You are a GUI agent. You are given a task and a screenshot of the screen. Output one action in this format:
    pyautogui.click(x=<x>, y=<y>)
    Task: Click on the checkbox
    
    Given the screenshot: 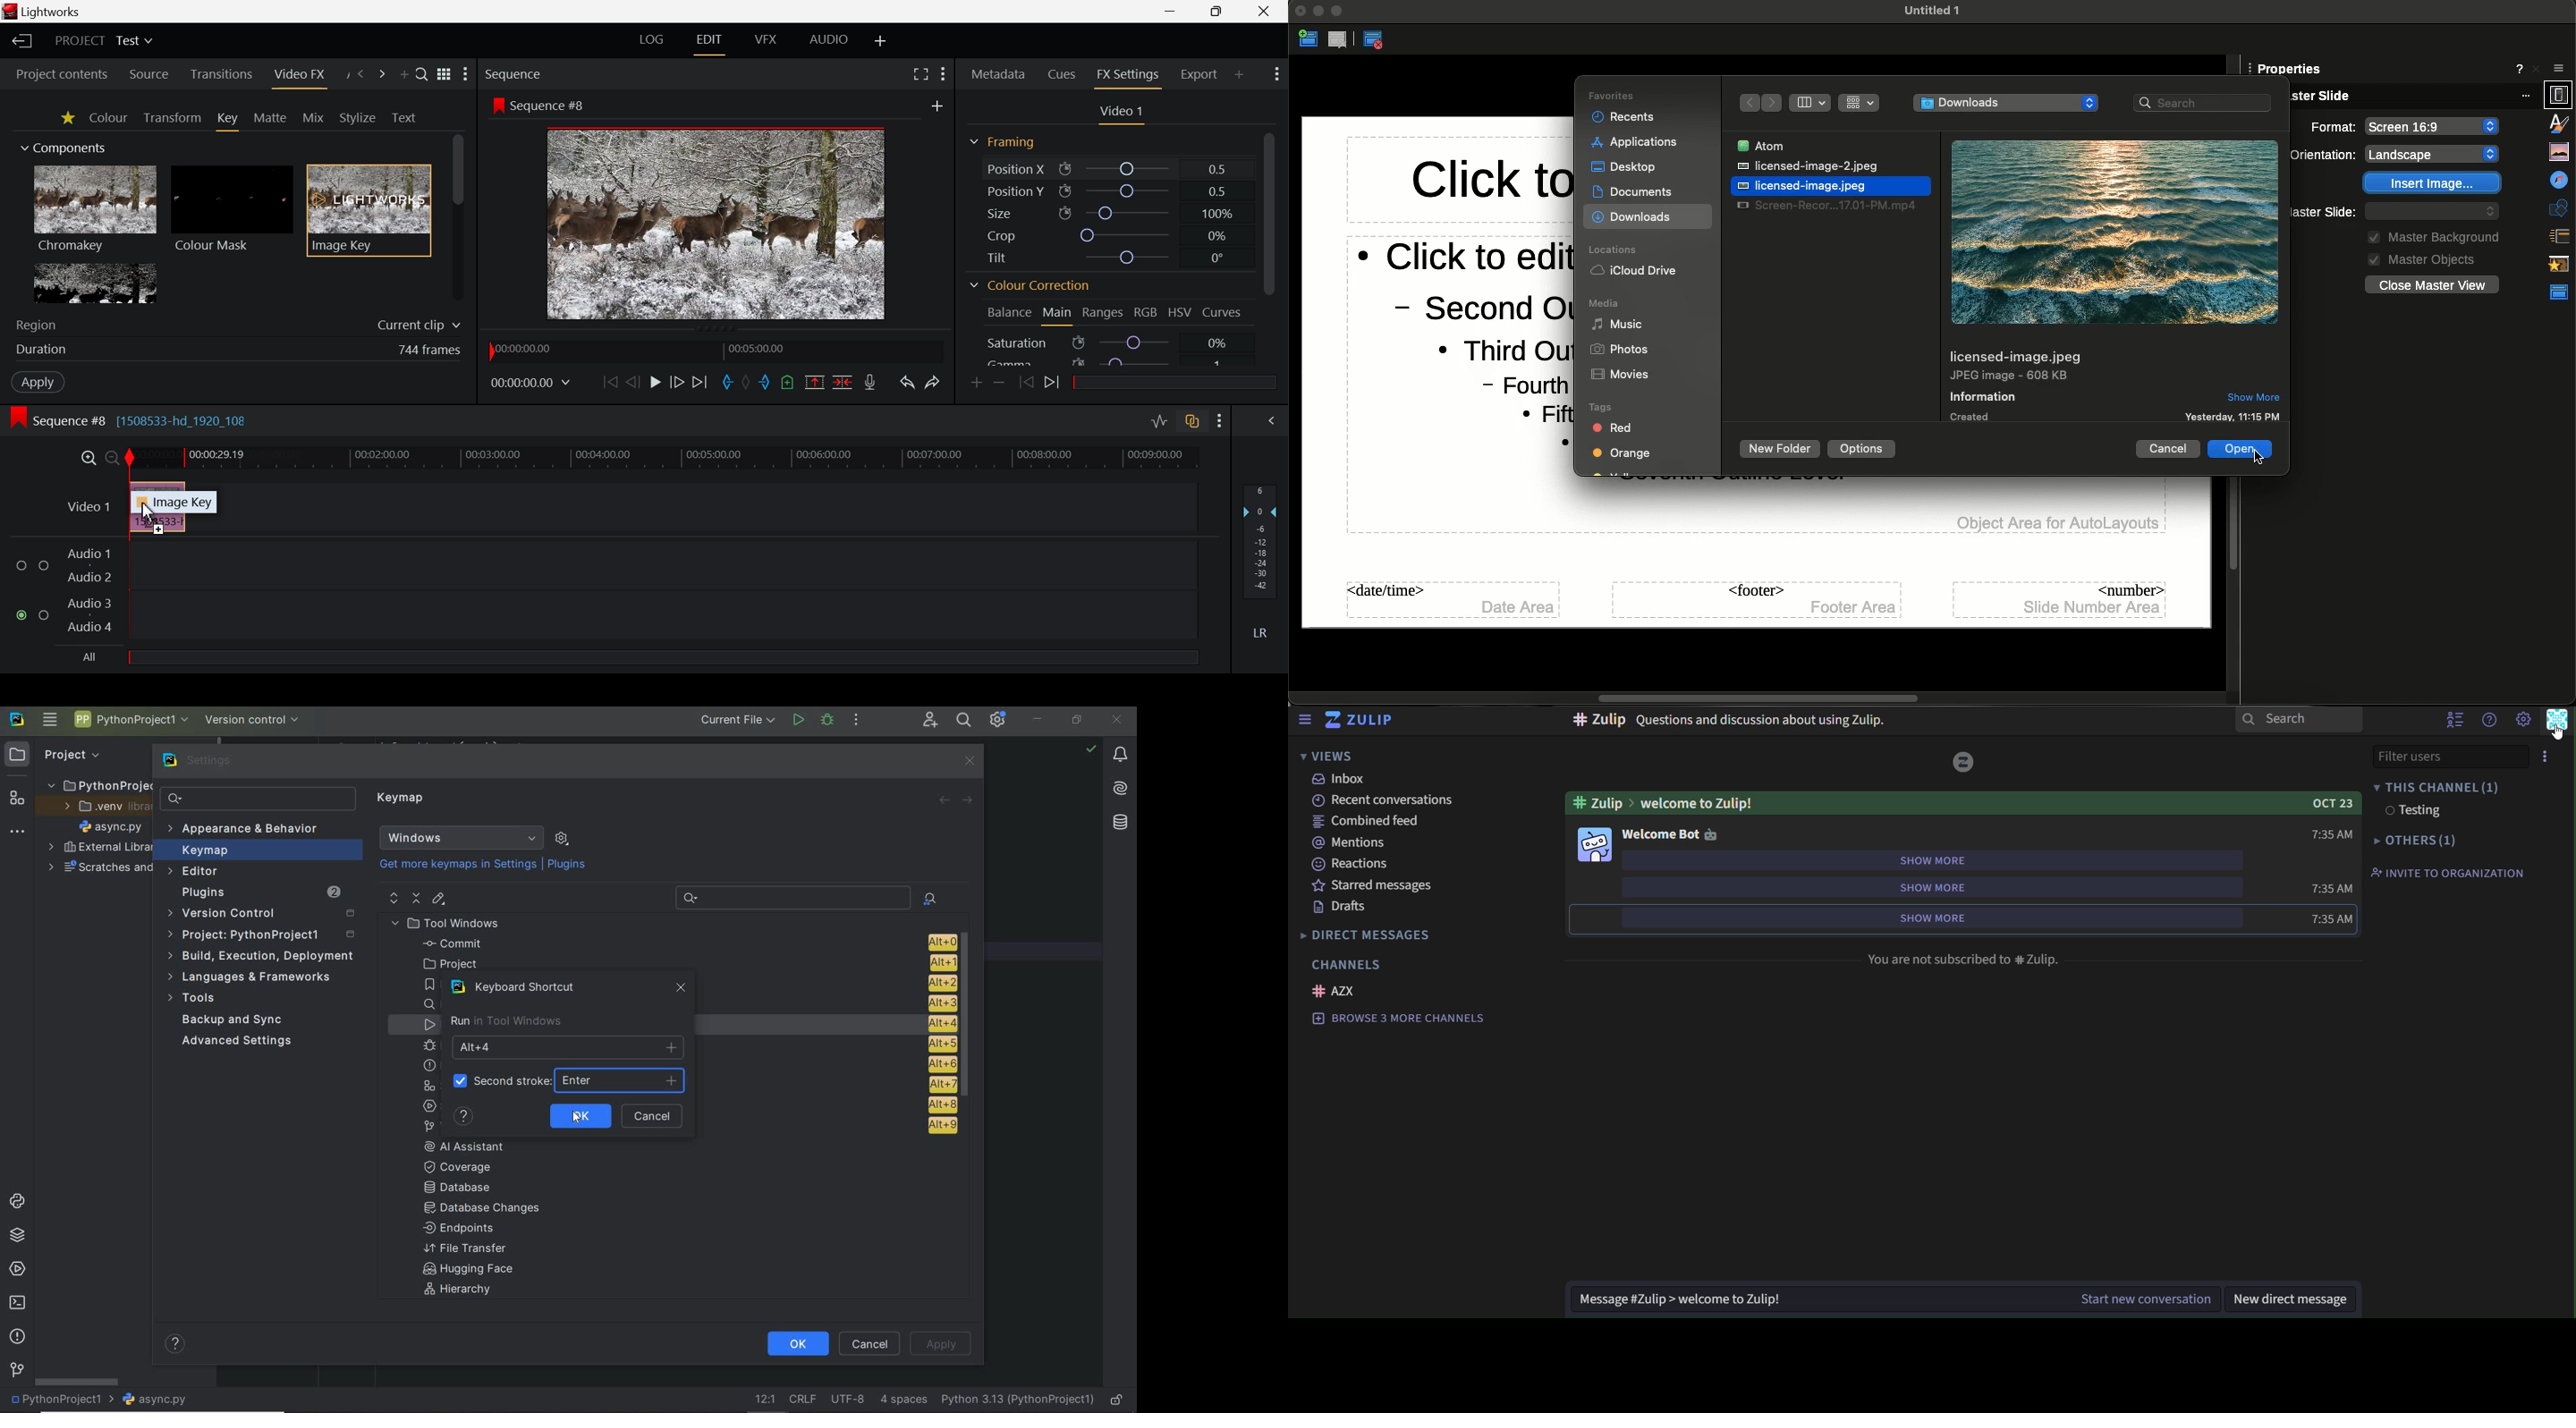 What is the action you would take?
    pyautogui.click(x=21, y=563)
    